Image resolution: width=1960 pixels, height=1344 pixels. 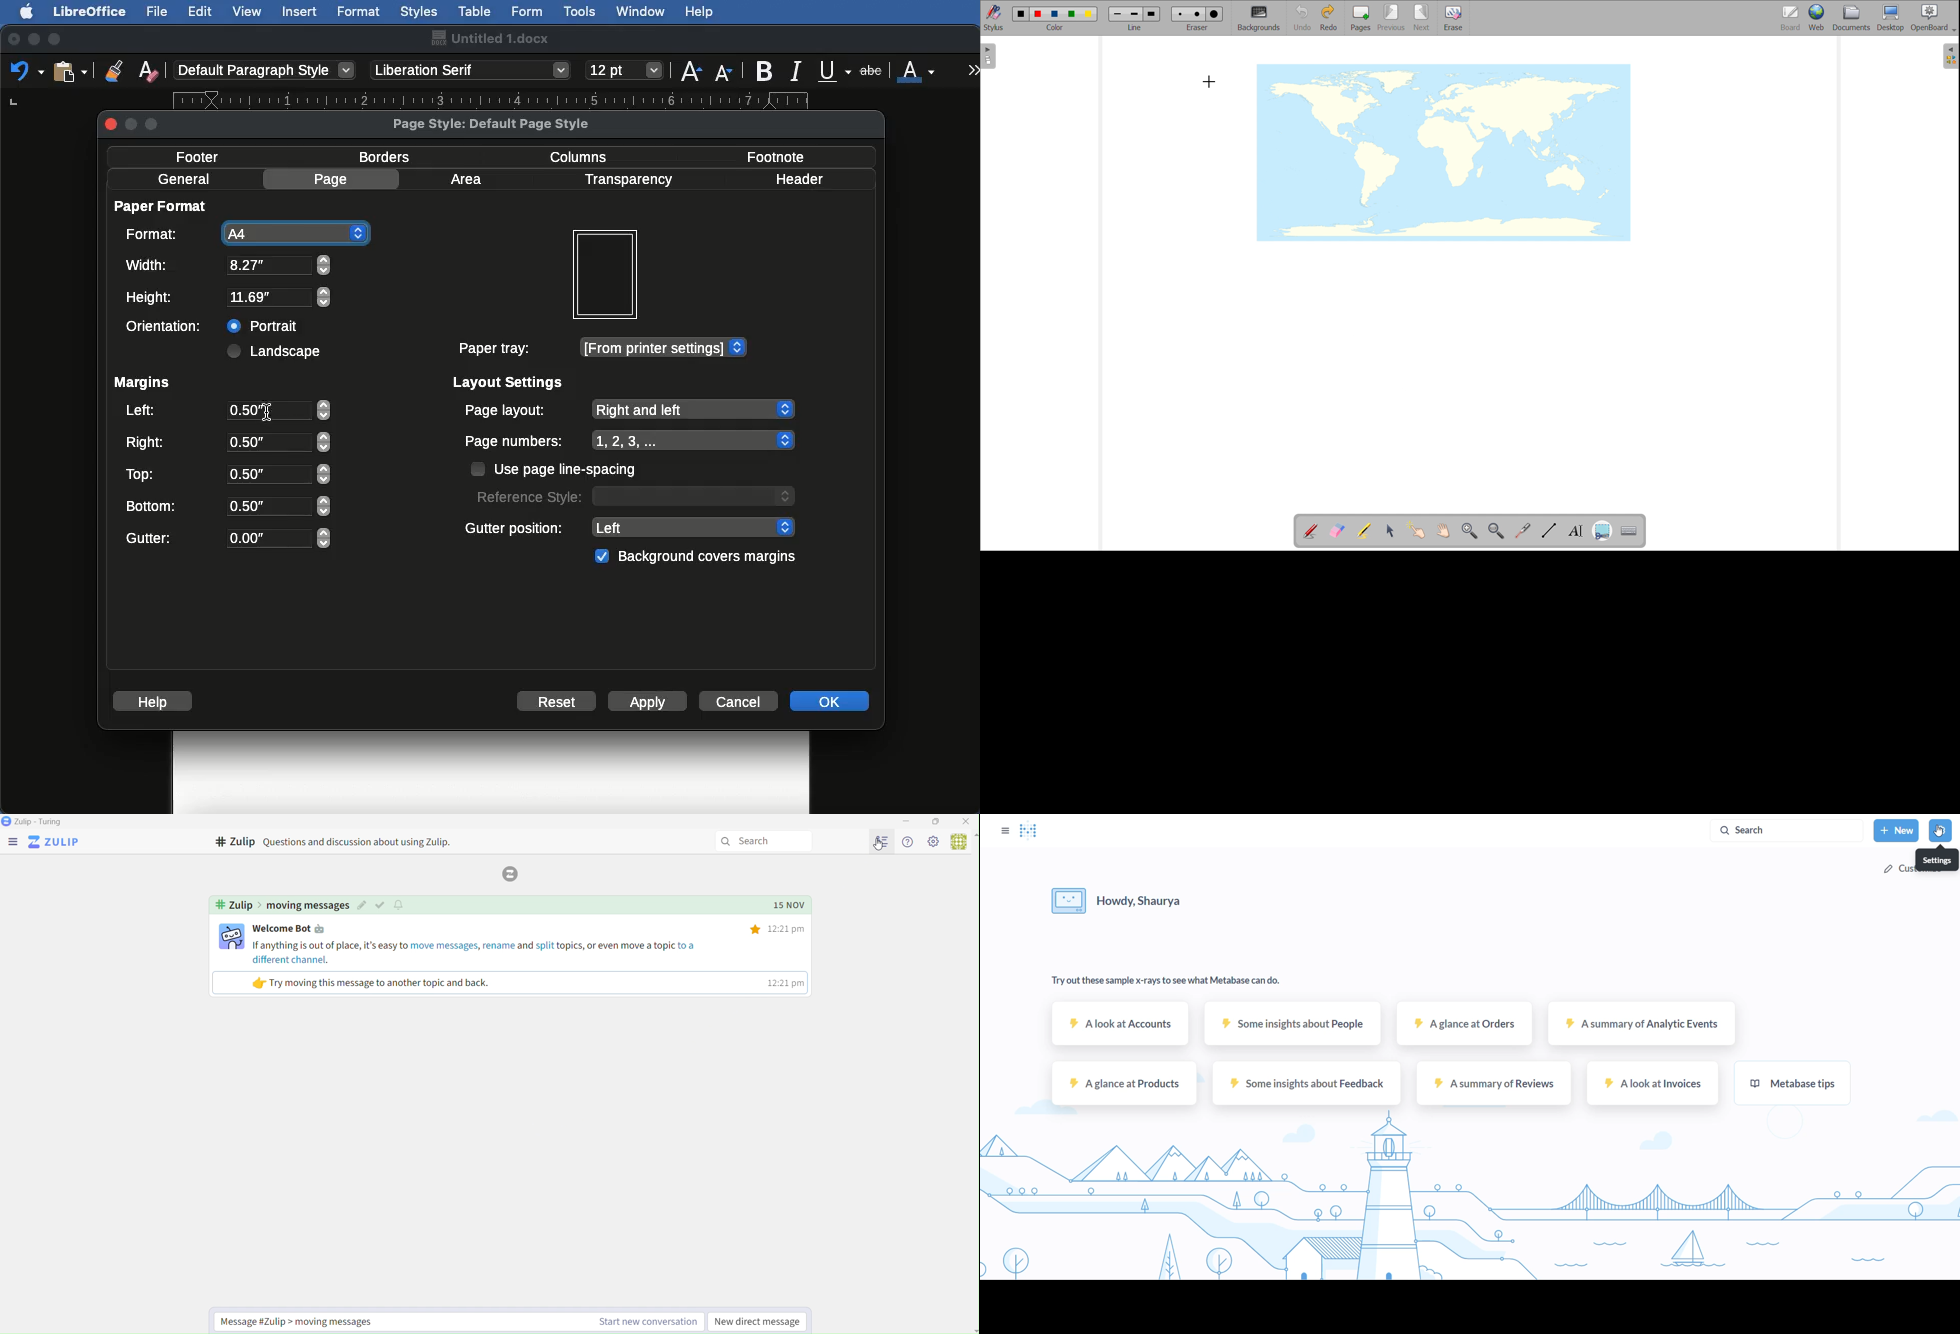 I want to click on undo, so click(x=1302, y=18).